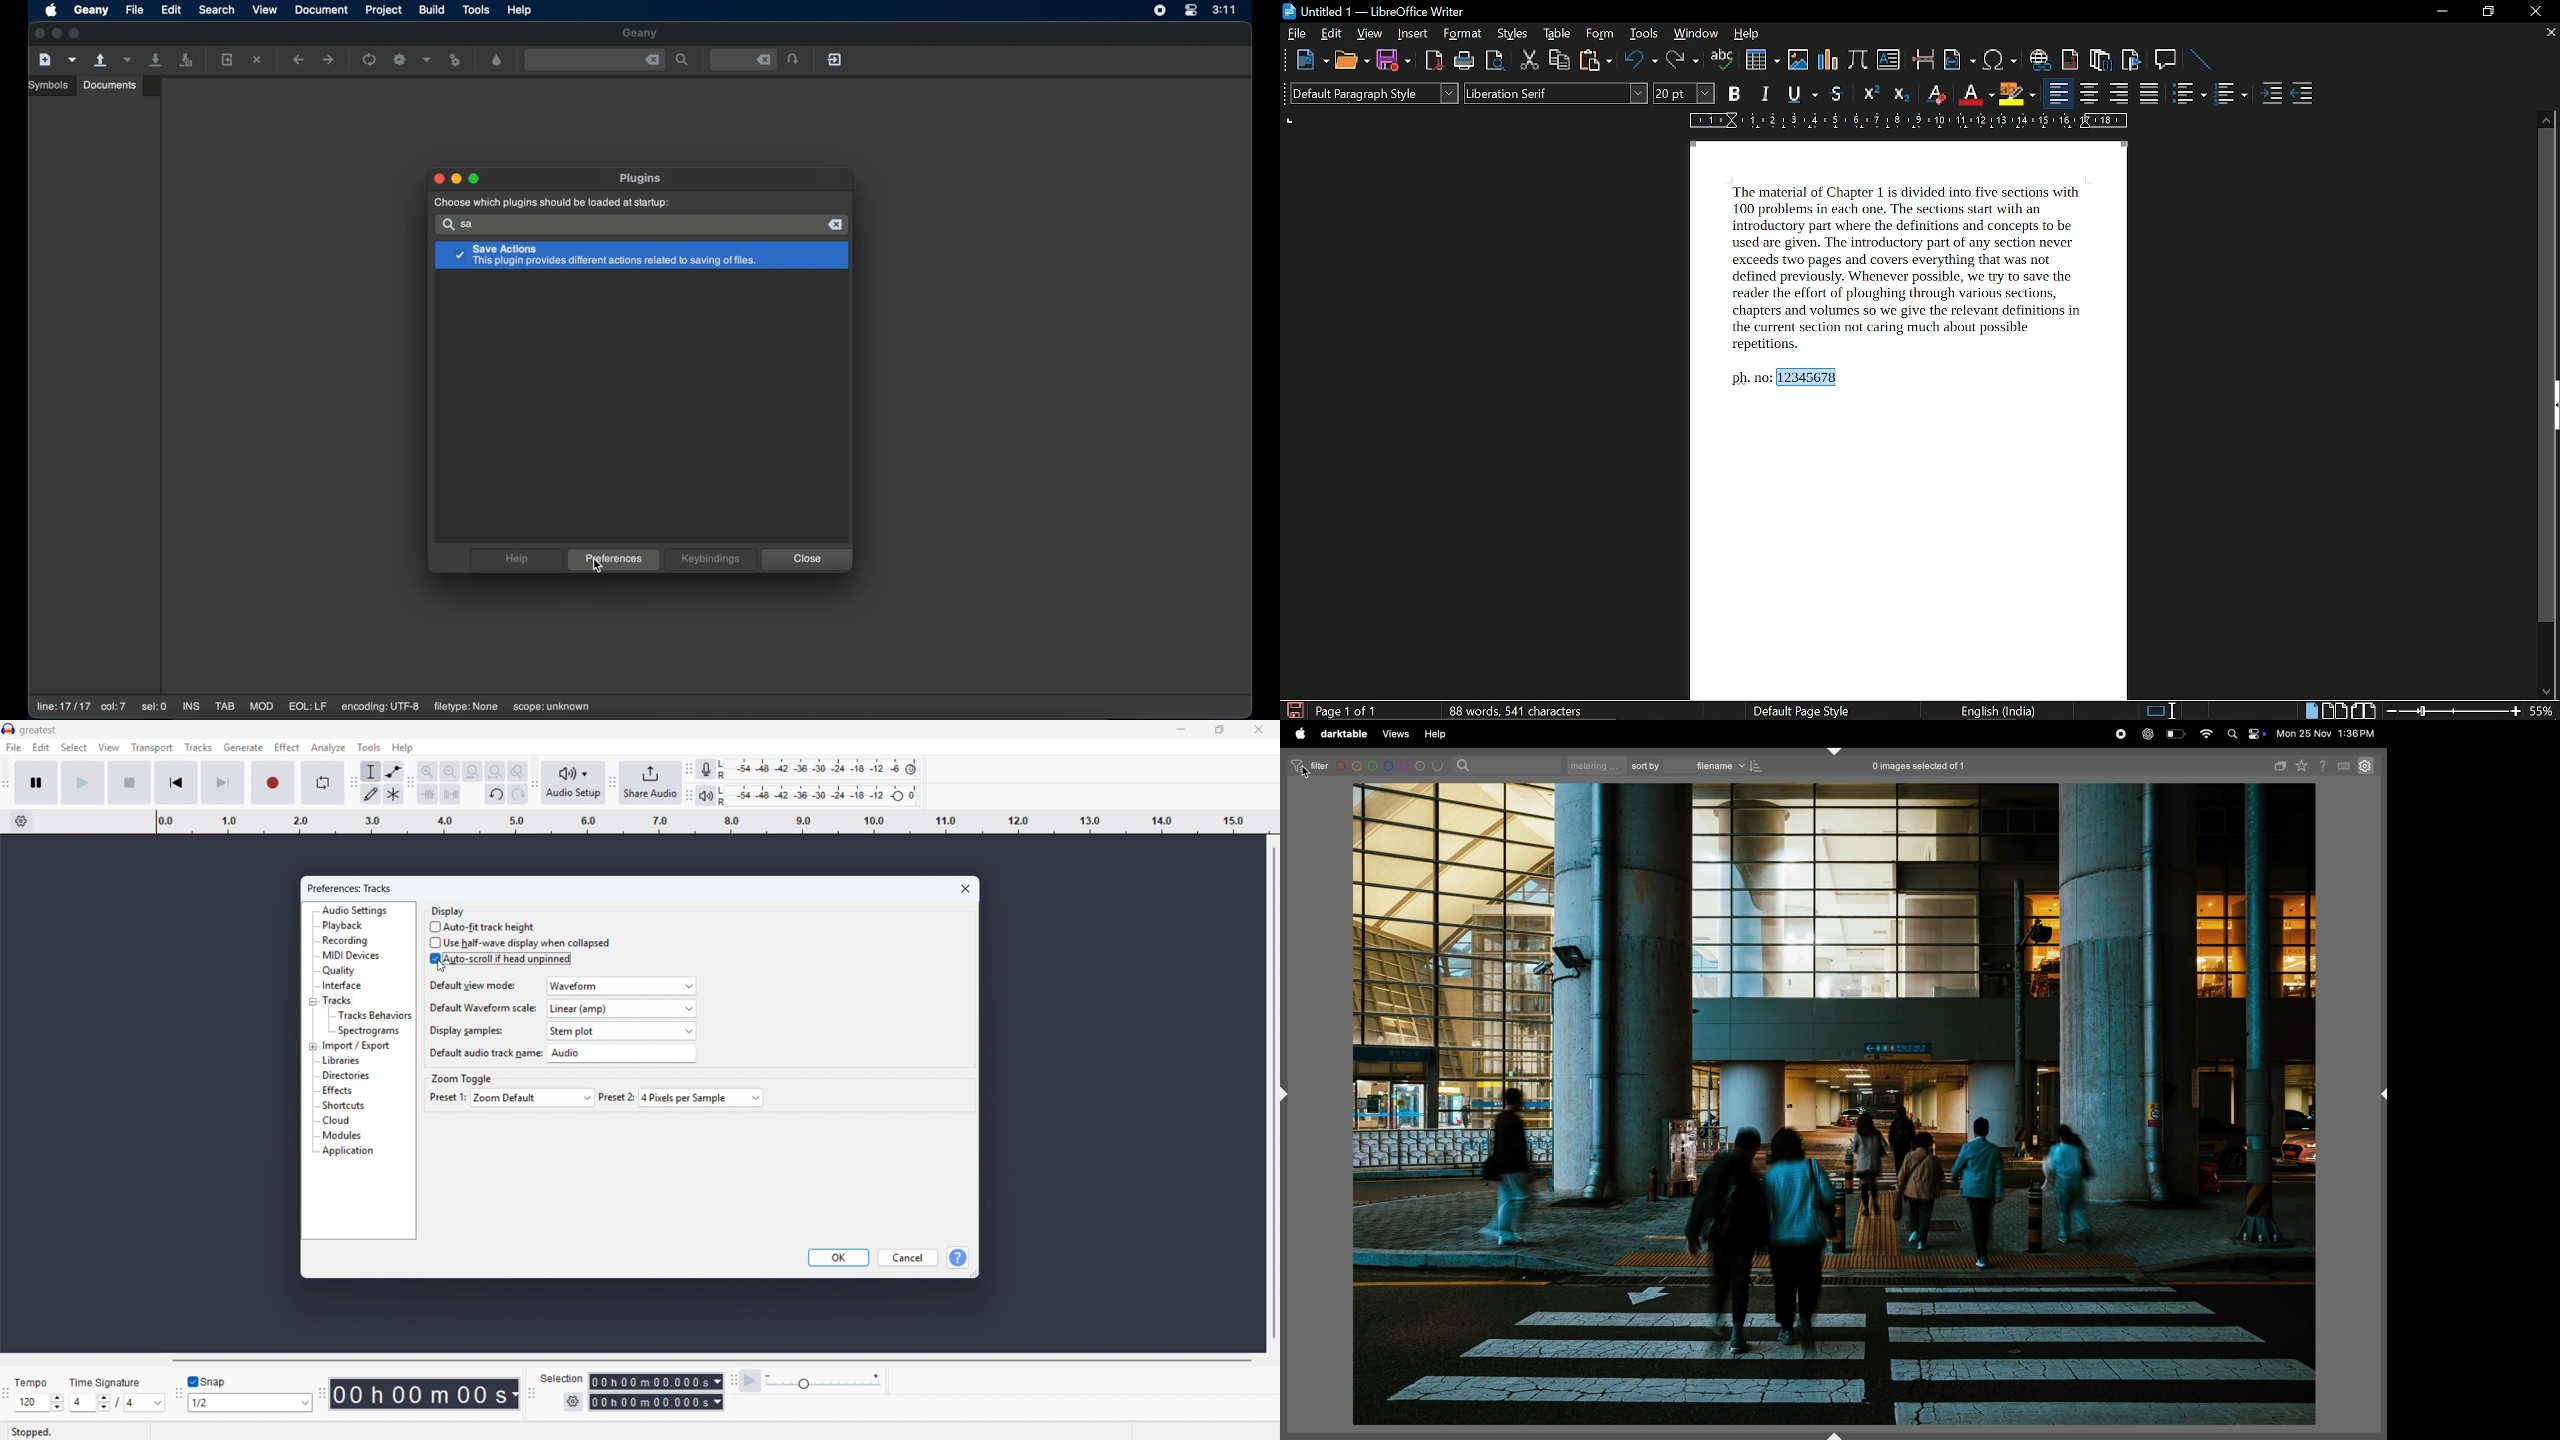 The height and width of the screenshot is (1456, 2576). What do you see at coordinates (1530, 61) in the screenshot?
I see `cut` at bounding box center [1530, 61].